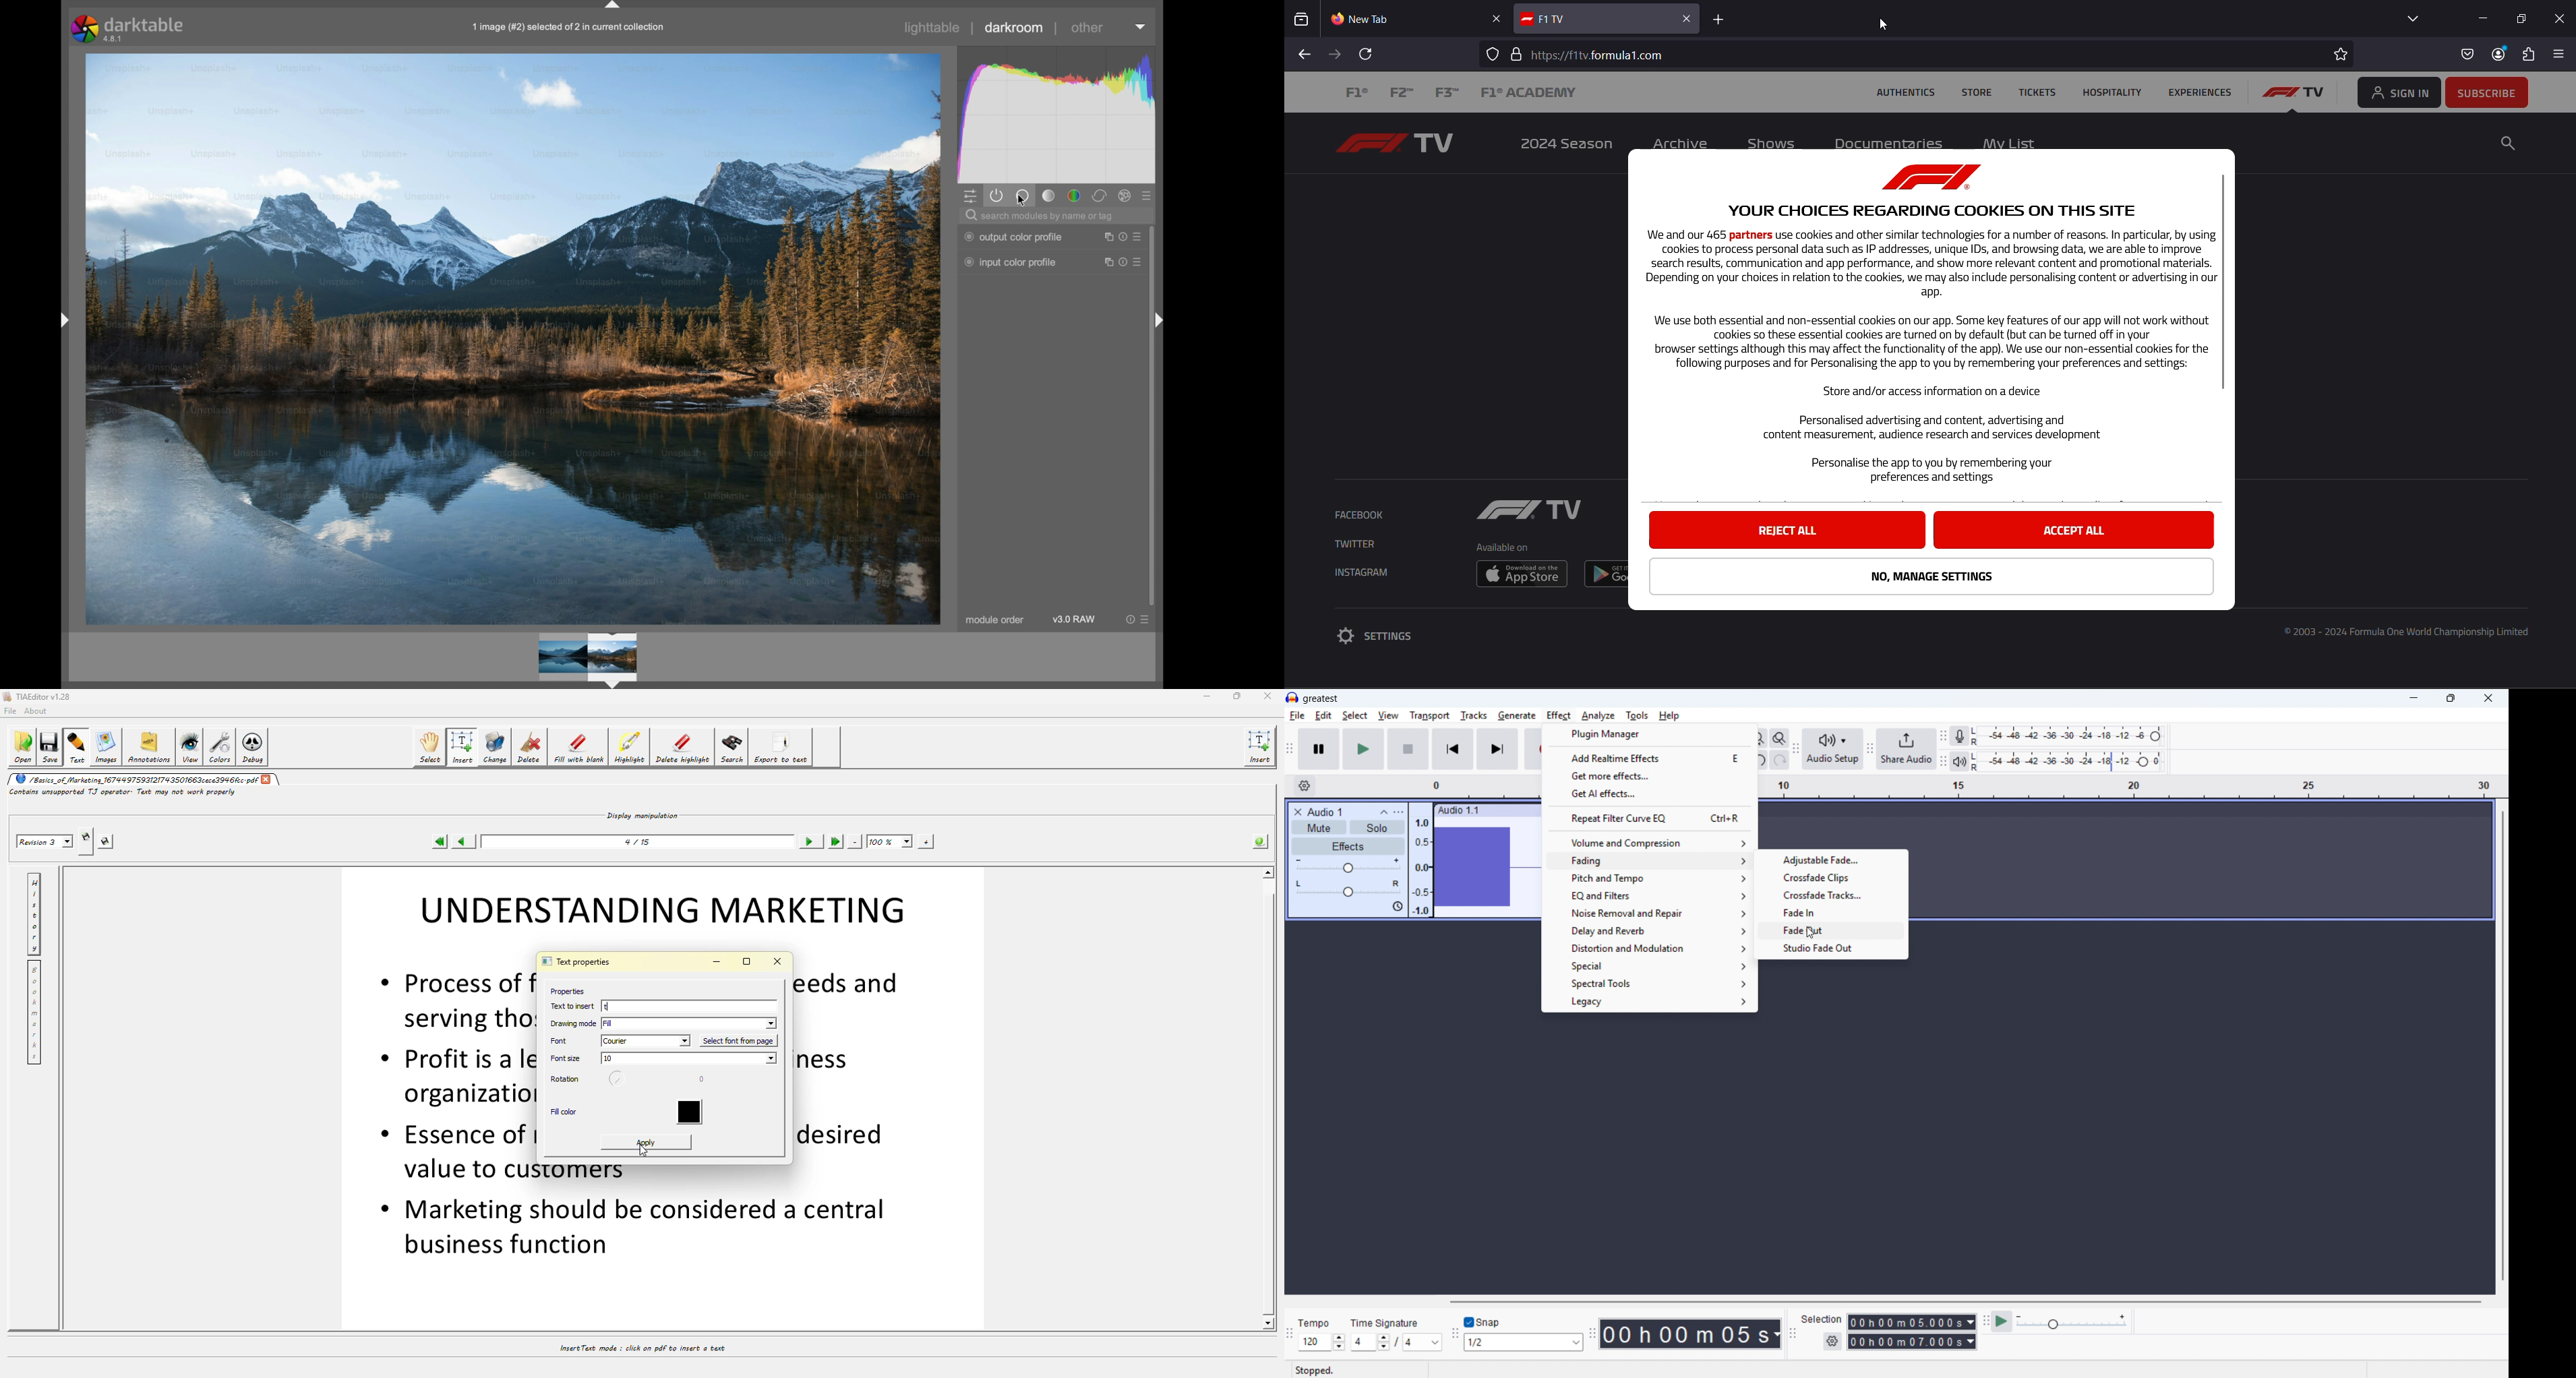  Describe the element at coordinates (2411, 634) in the screenshot. I see `text 1` at that location.